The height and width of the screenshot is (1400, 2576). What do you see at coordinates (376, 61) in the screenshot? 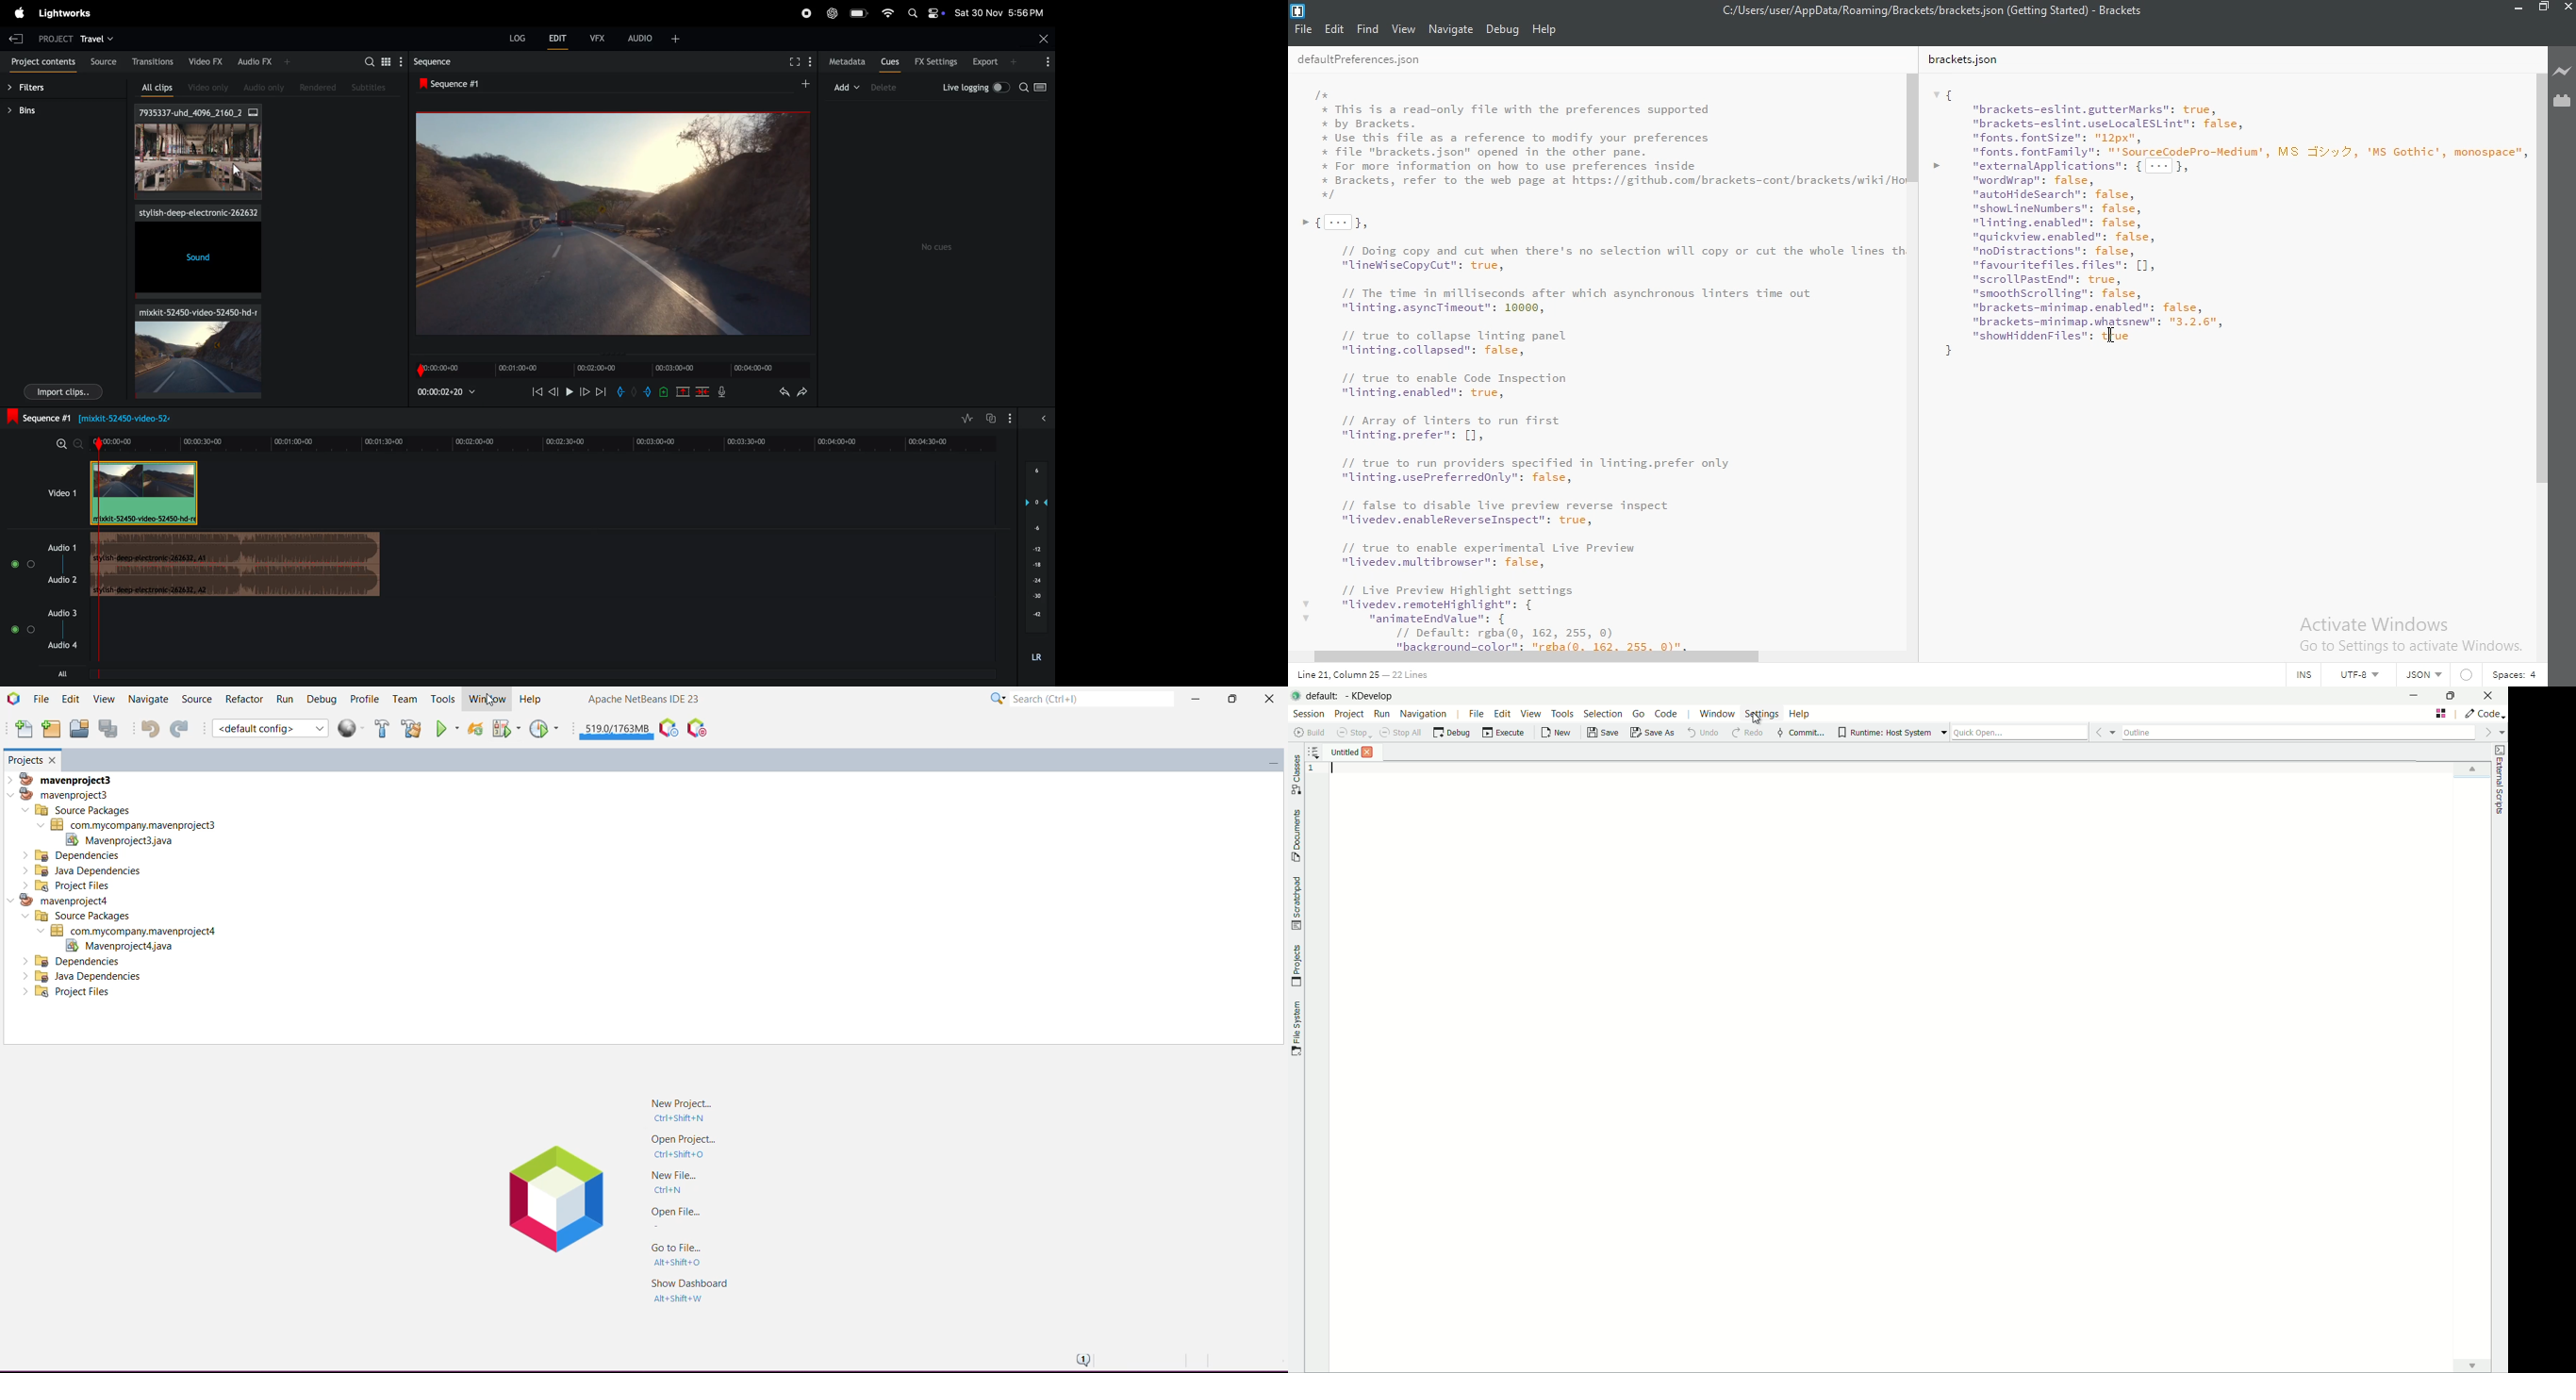
I see `search` at bounding box center [376, 61].